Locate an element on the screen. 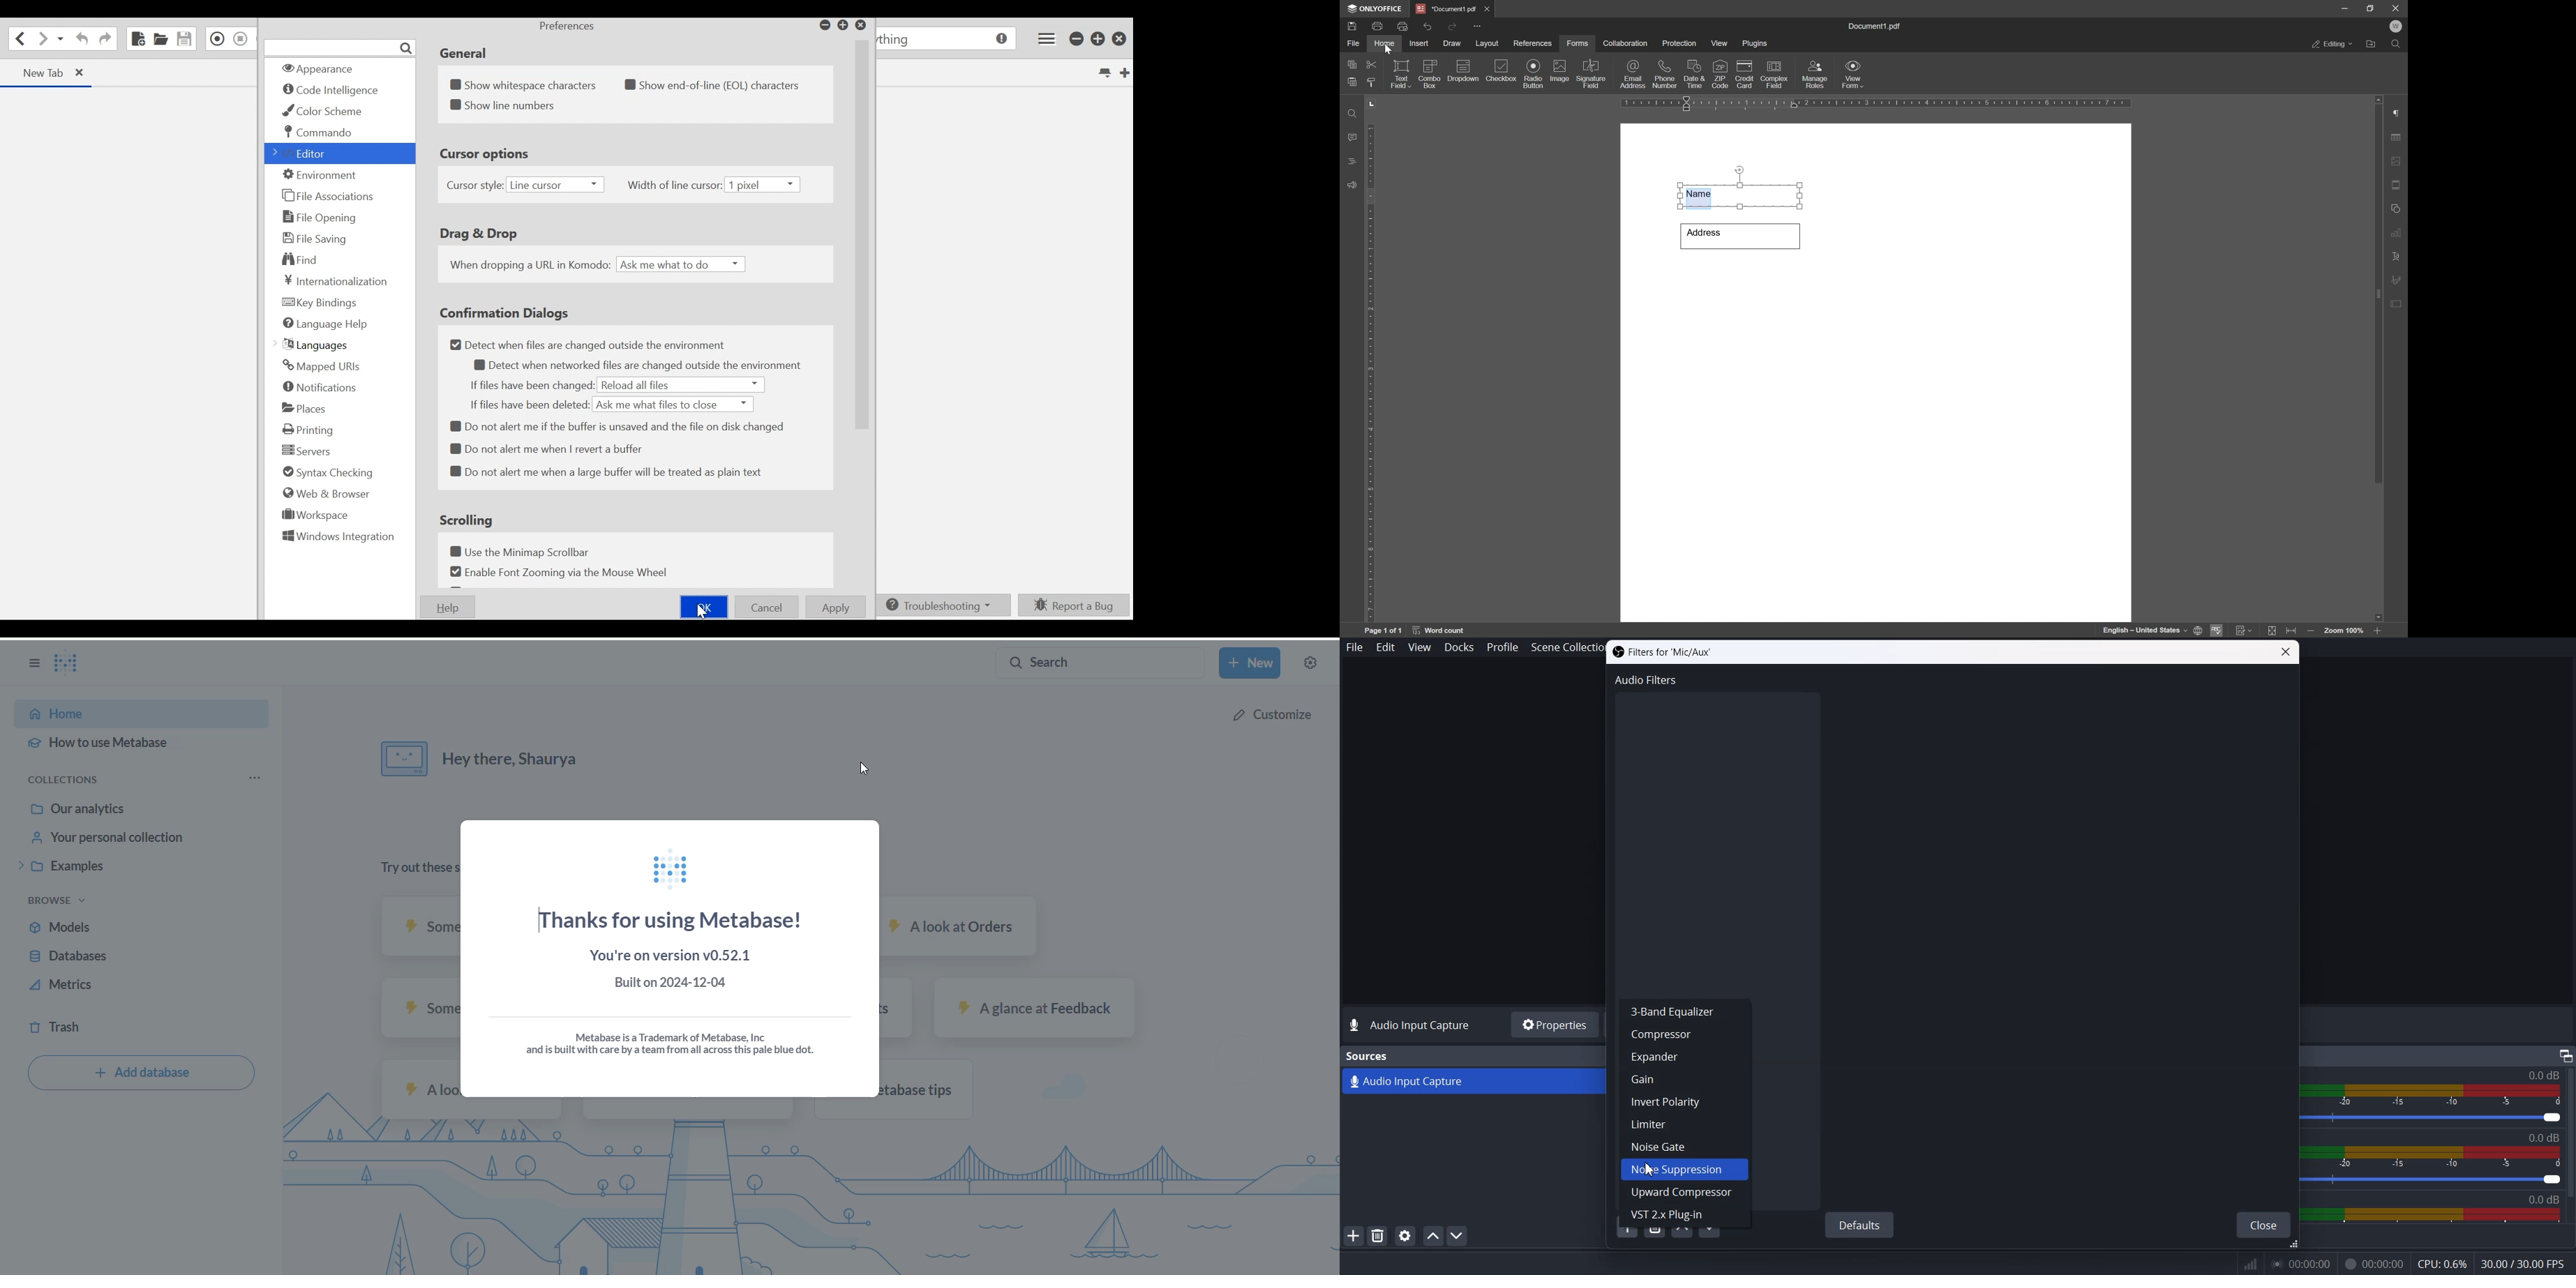 The width and height of the screenshot is (2576, 1288). Sound Panel is located at coordinates (2433, 1216).